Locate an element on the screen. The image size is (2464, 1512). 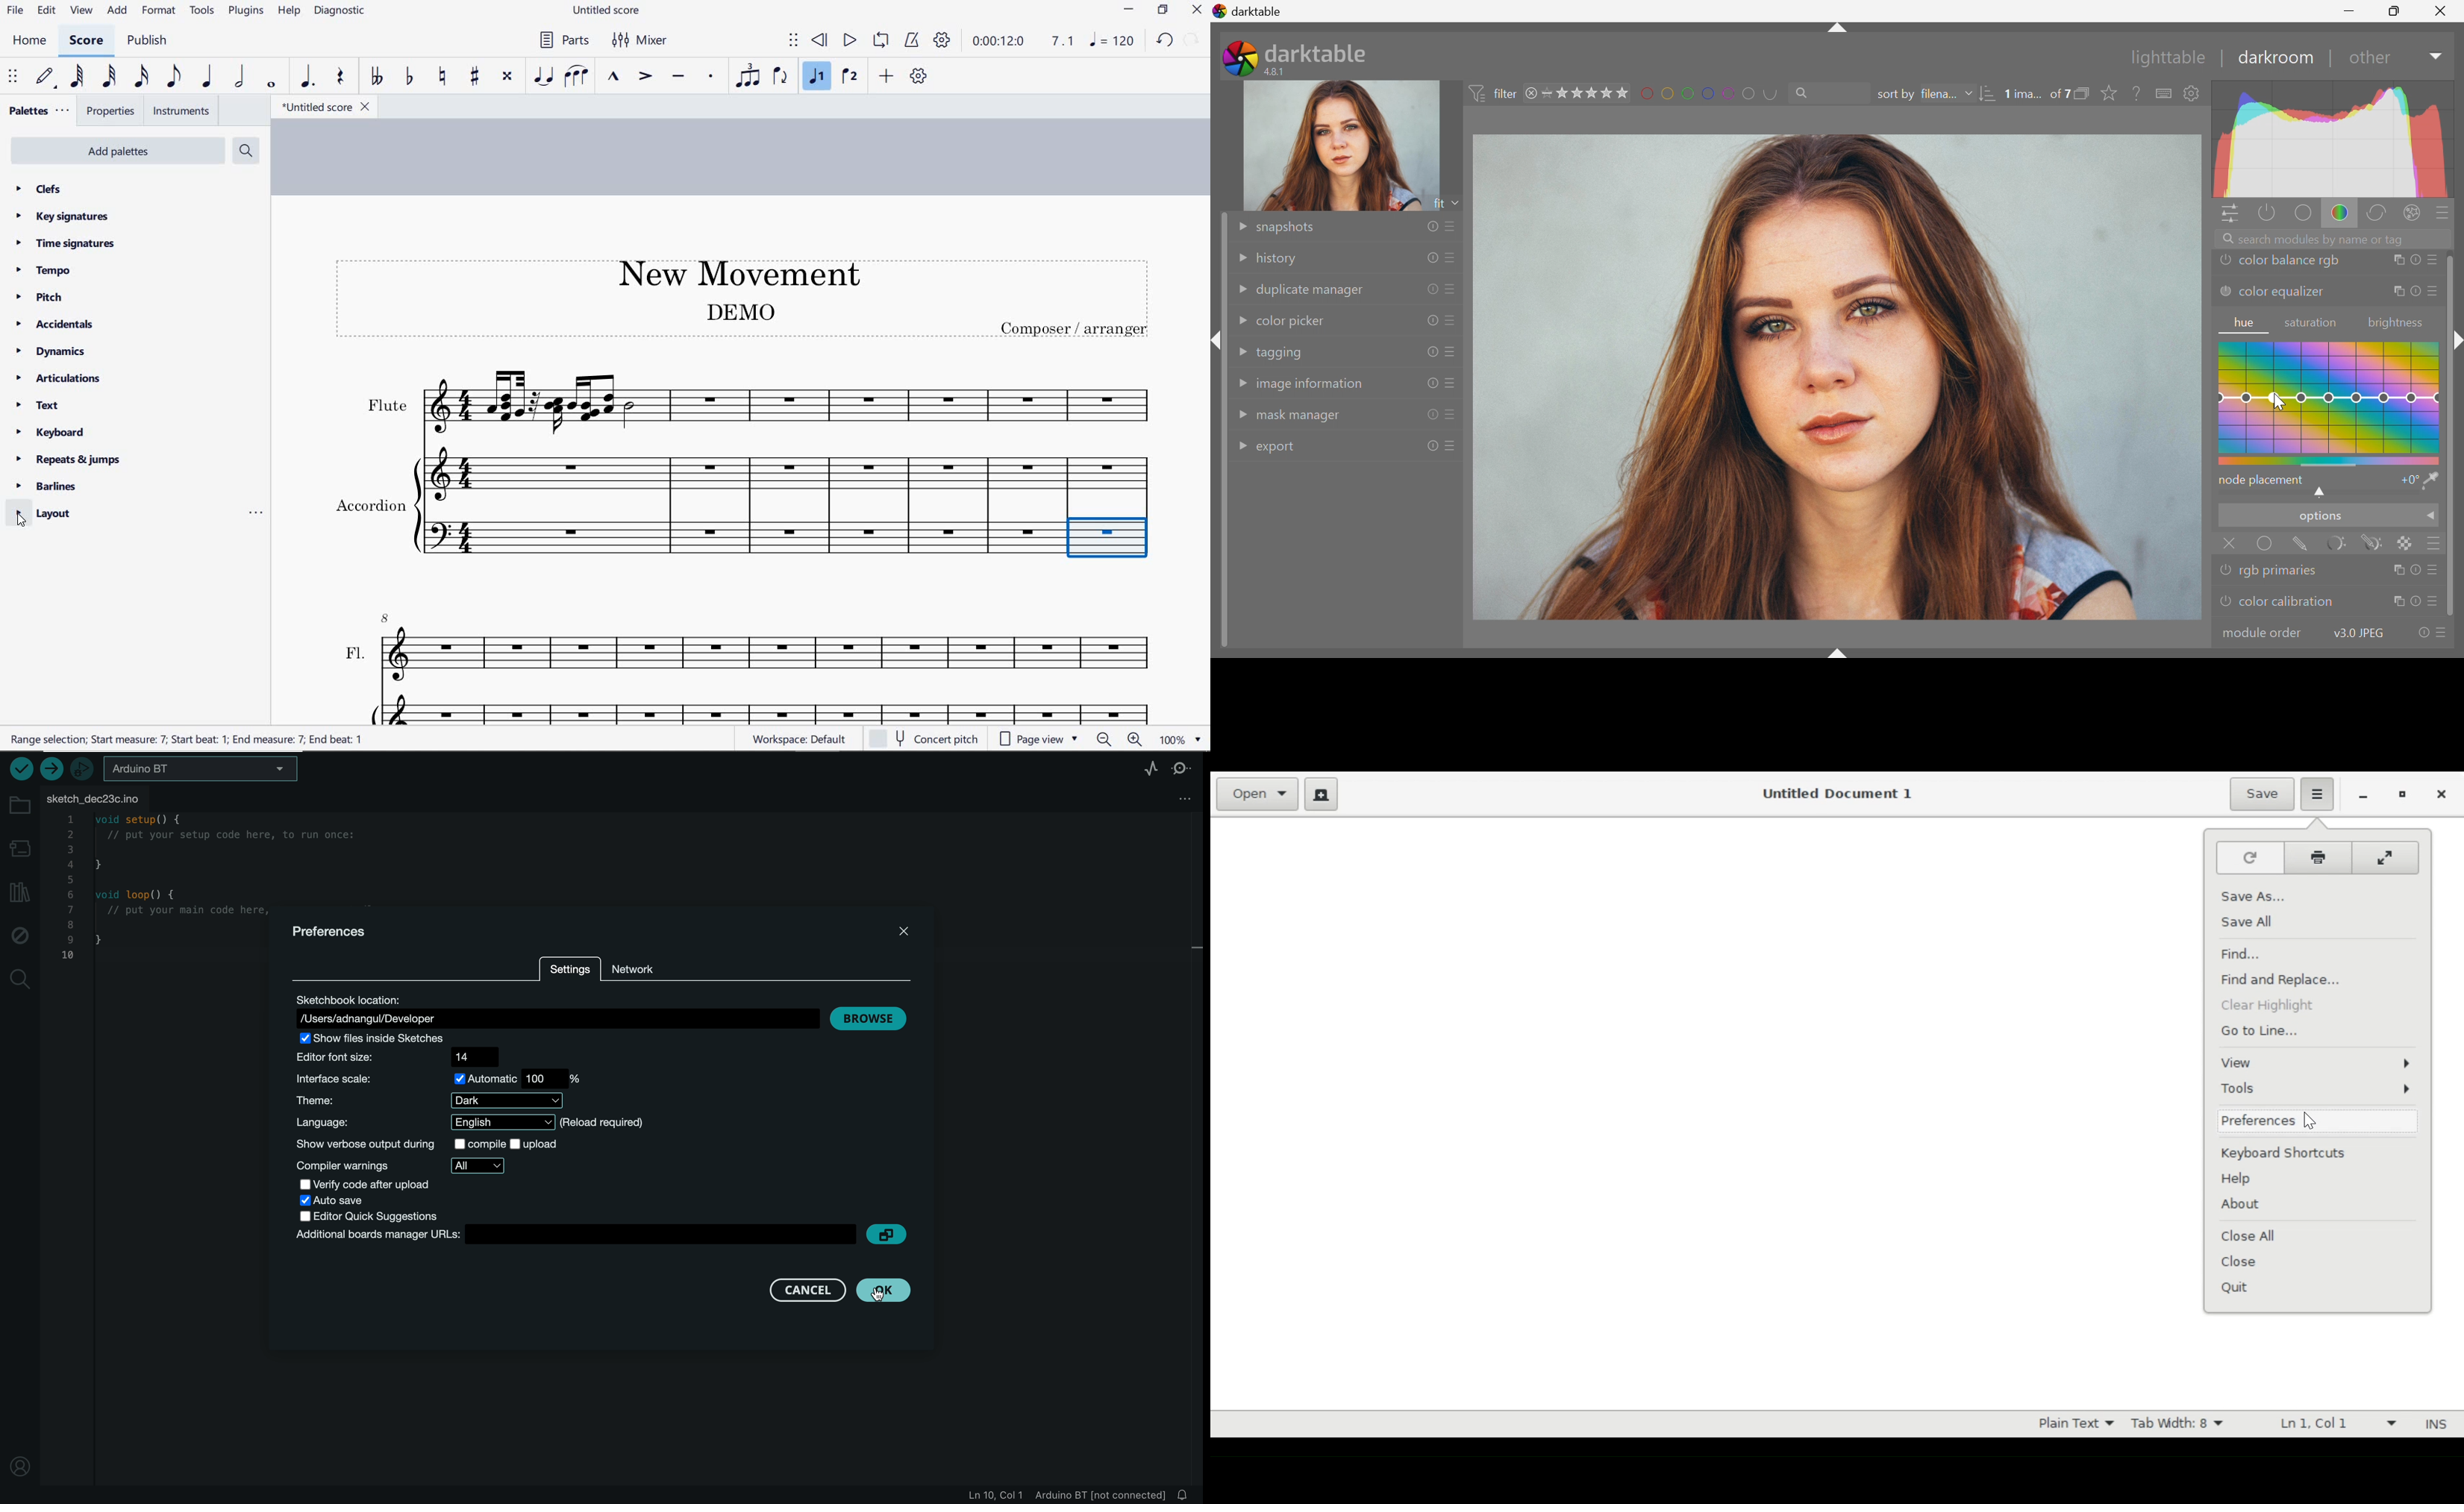
reset is located at coordinates (2414, 602).